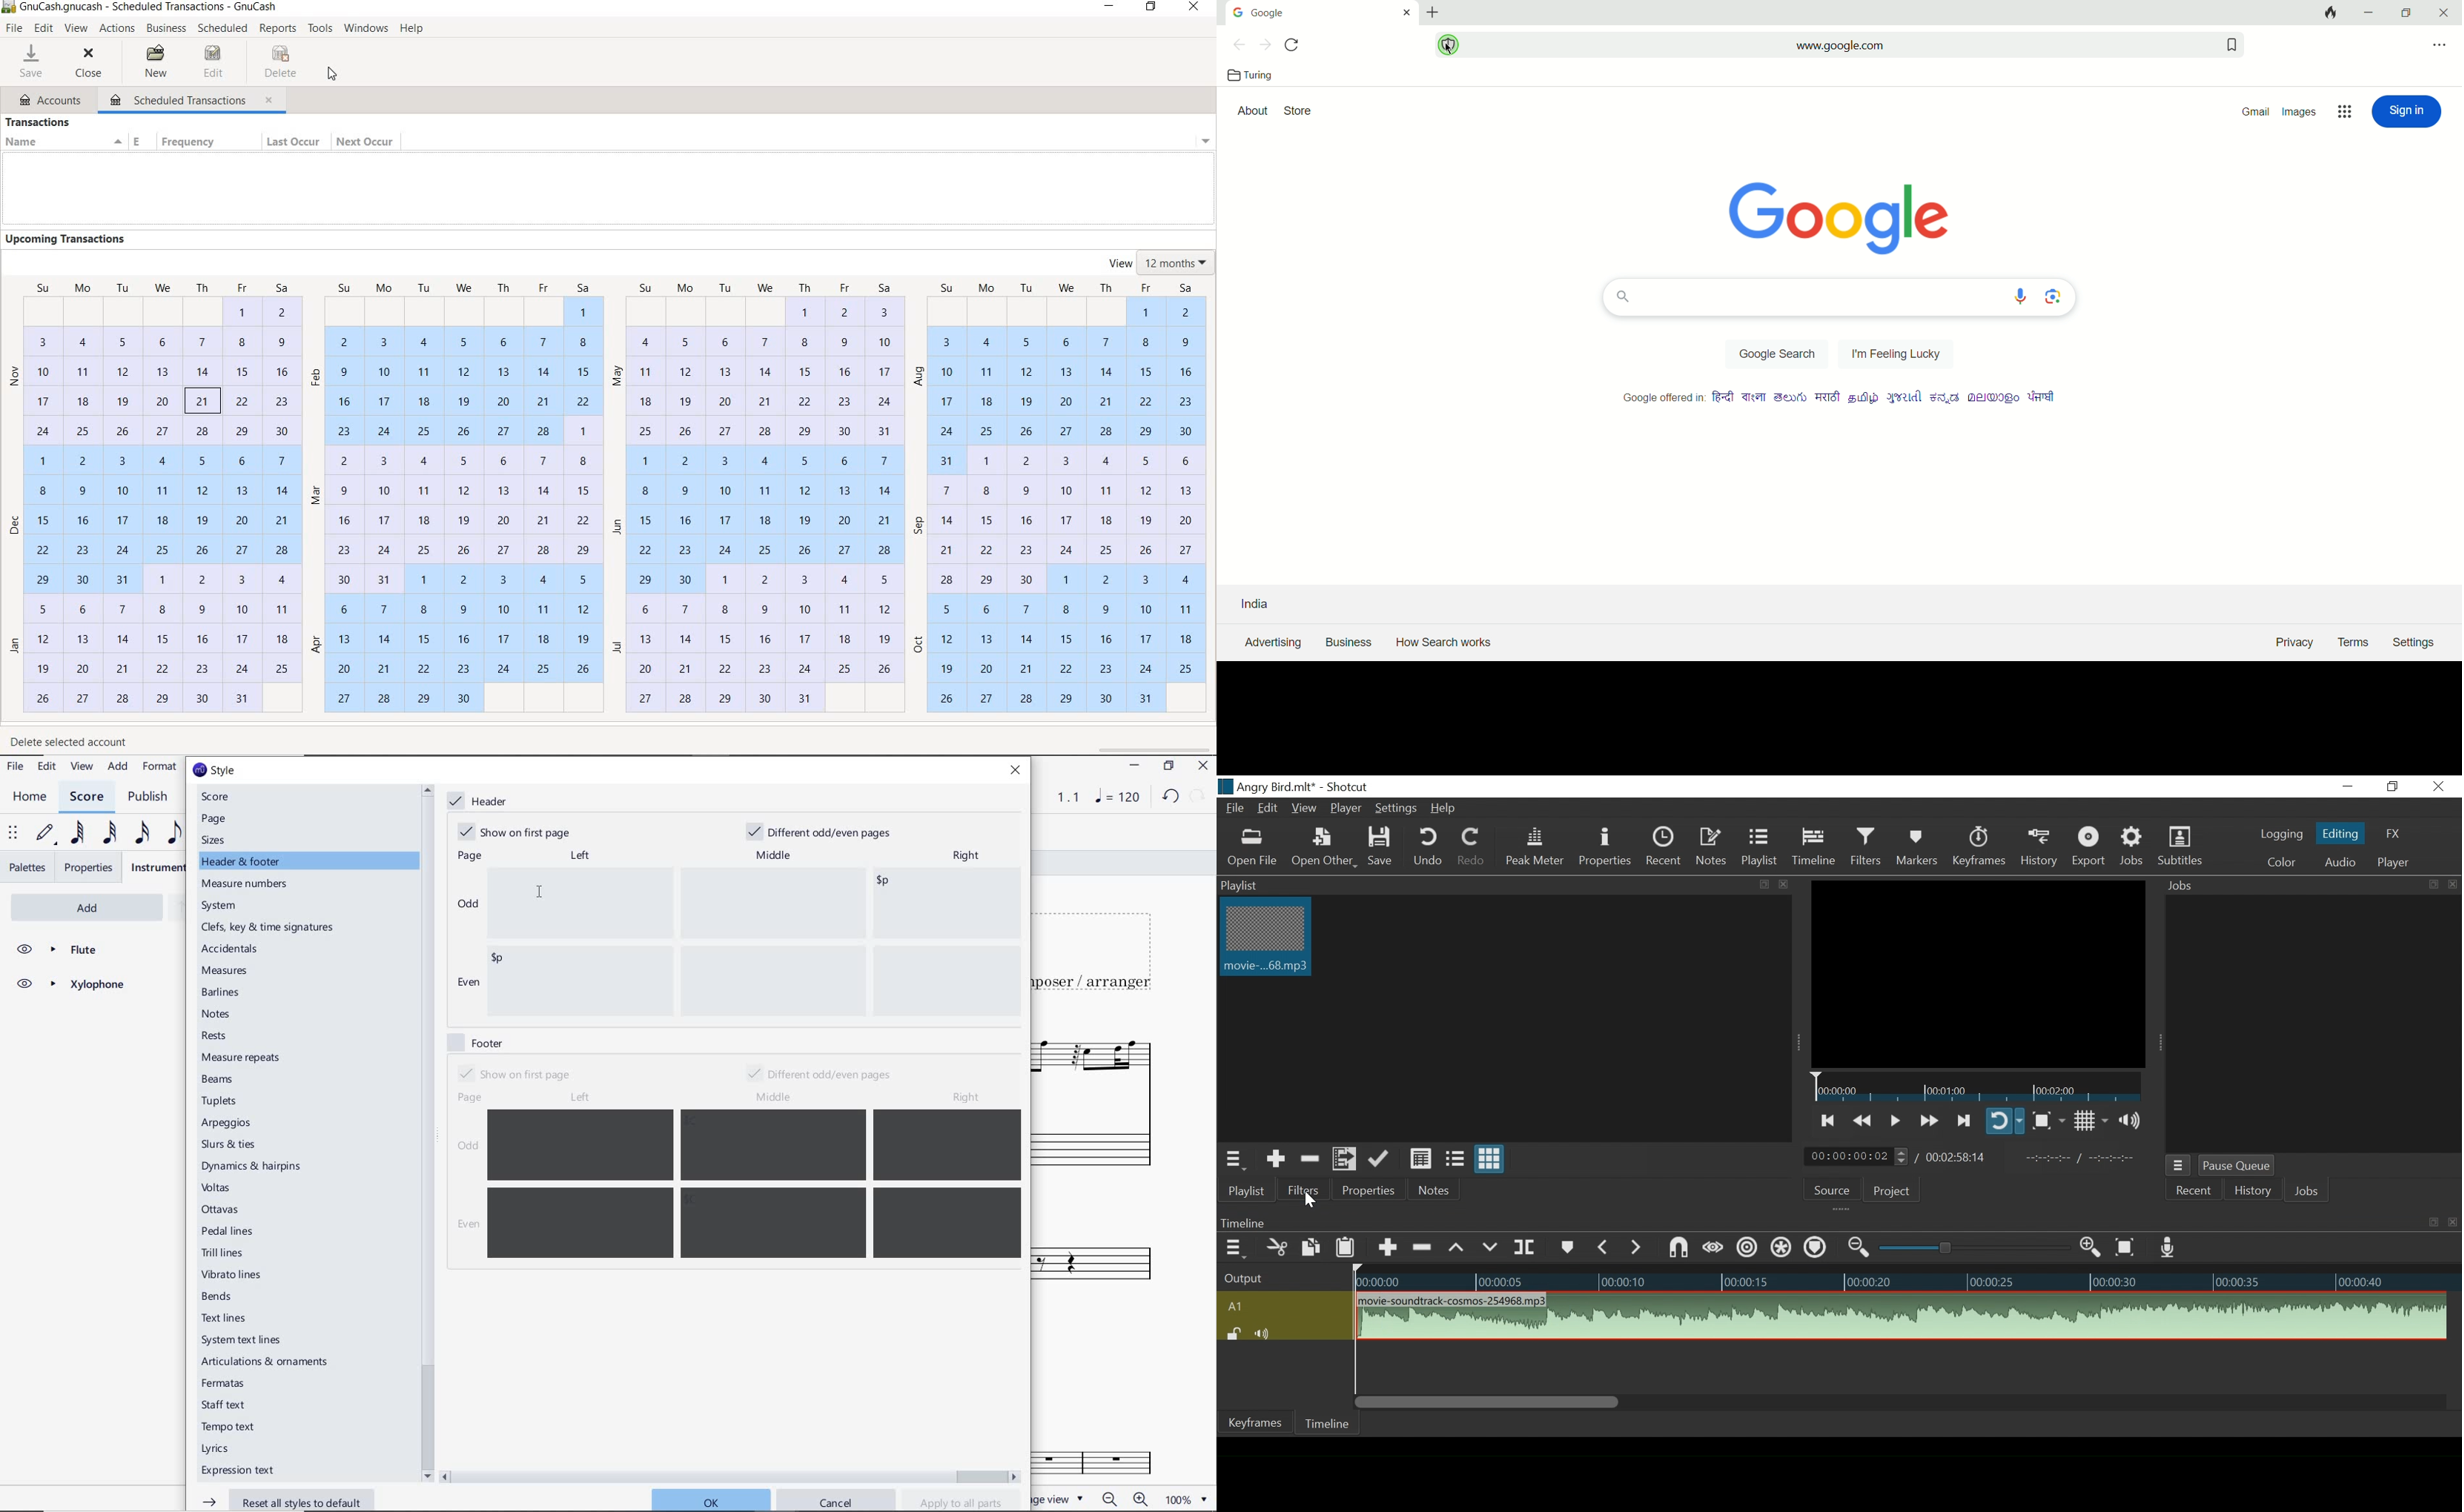 The image size is (2464, 1512). What do you see at coordinates (243, 1340) in the screenshot?
I see `system text lines` at bounding box center [243, 1340].